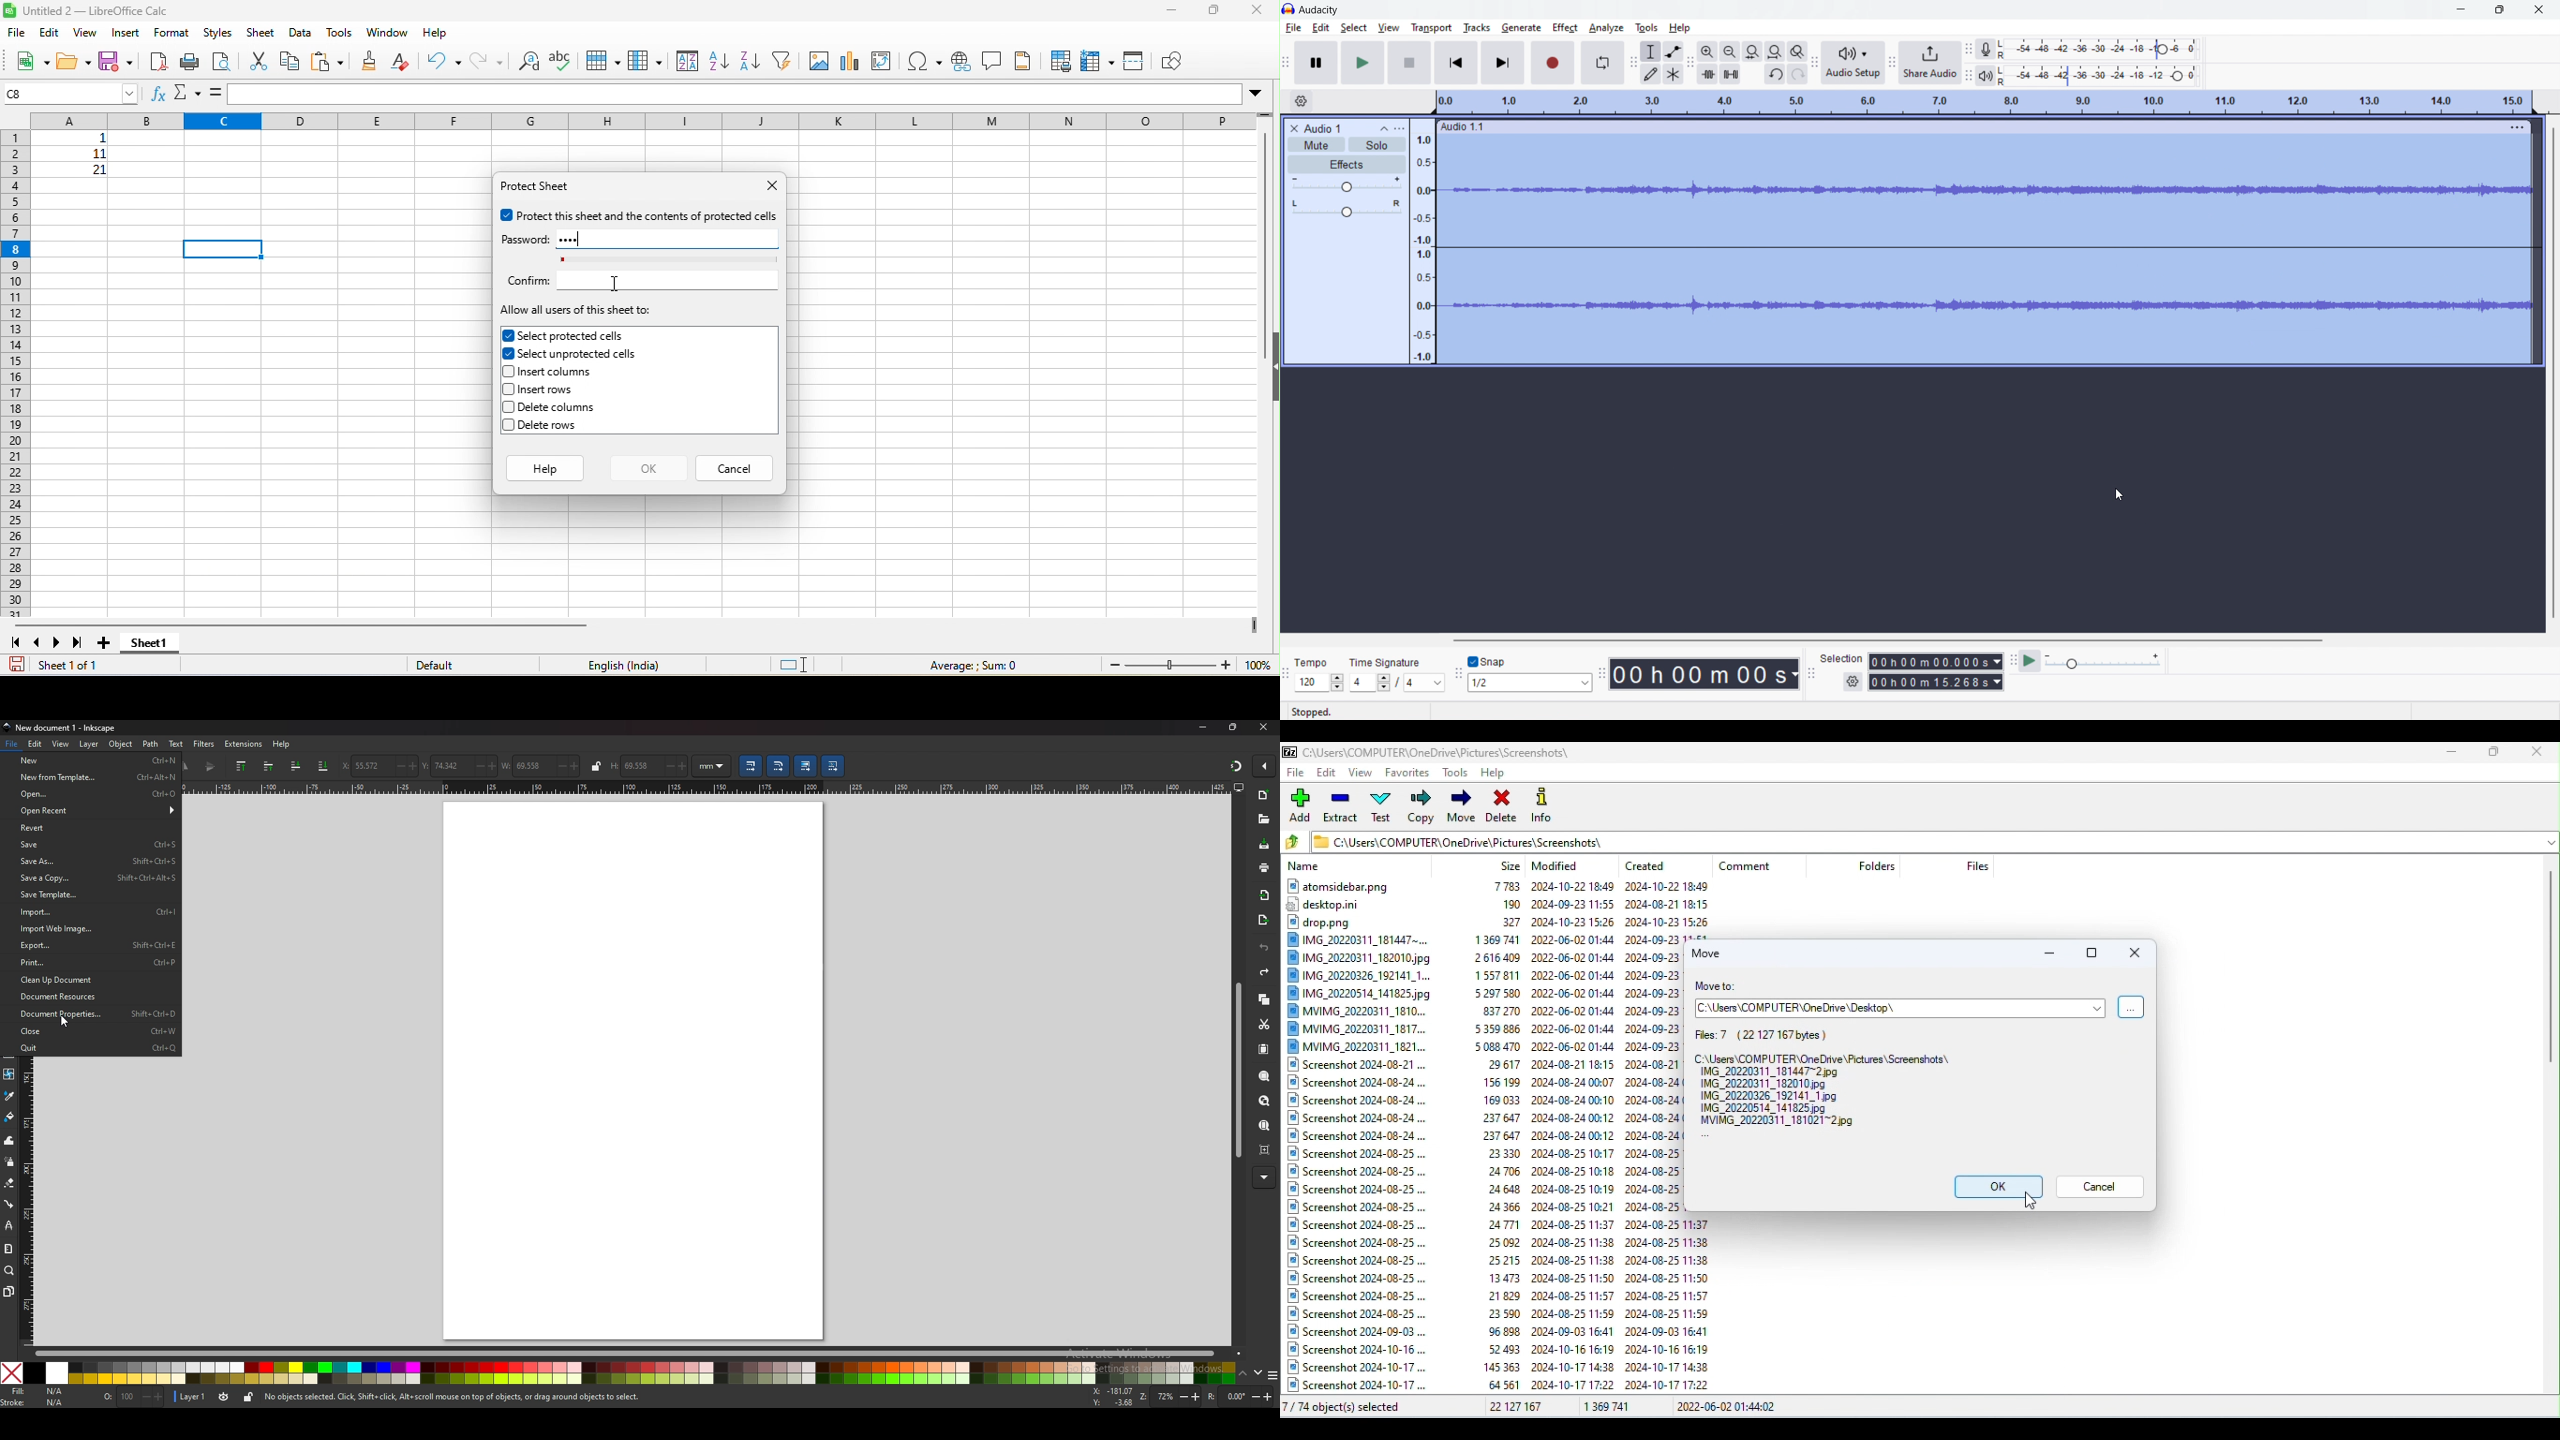  What do you see at coordinates (105, 644) in the screenshot?
I see `add new sheet` at bounding box center [105, 644].